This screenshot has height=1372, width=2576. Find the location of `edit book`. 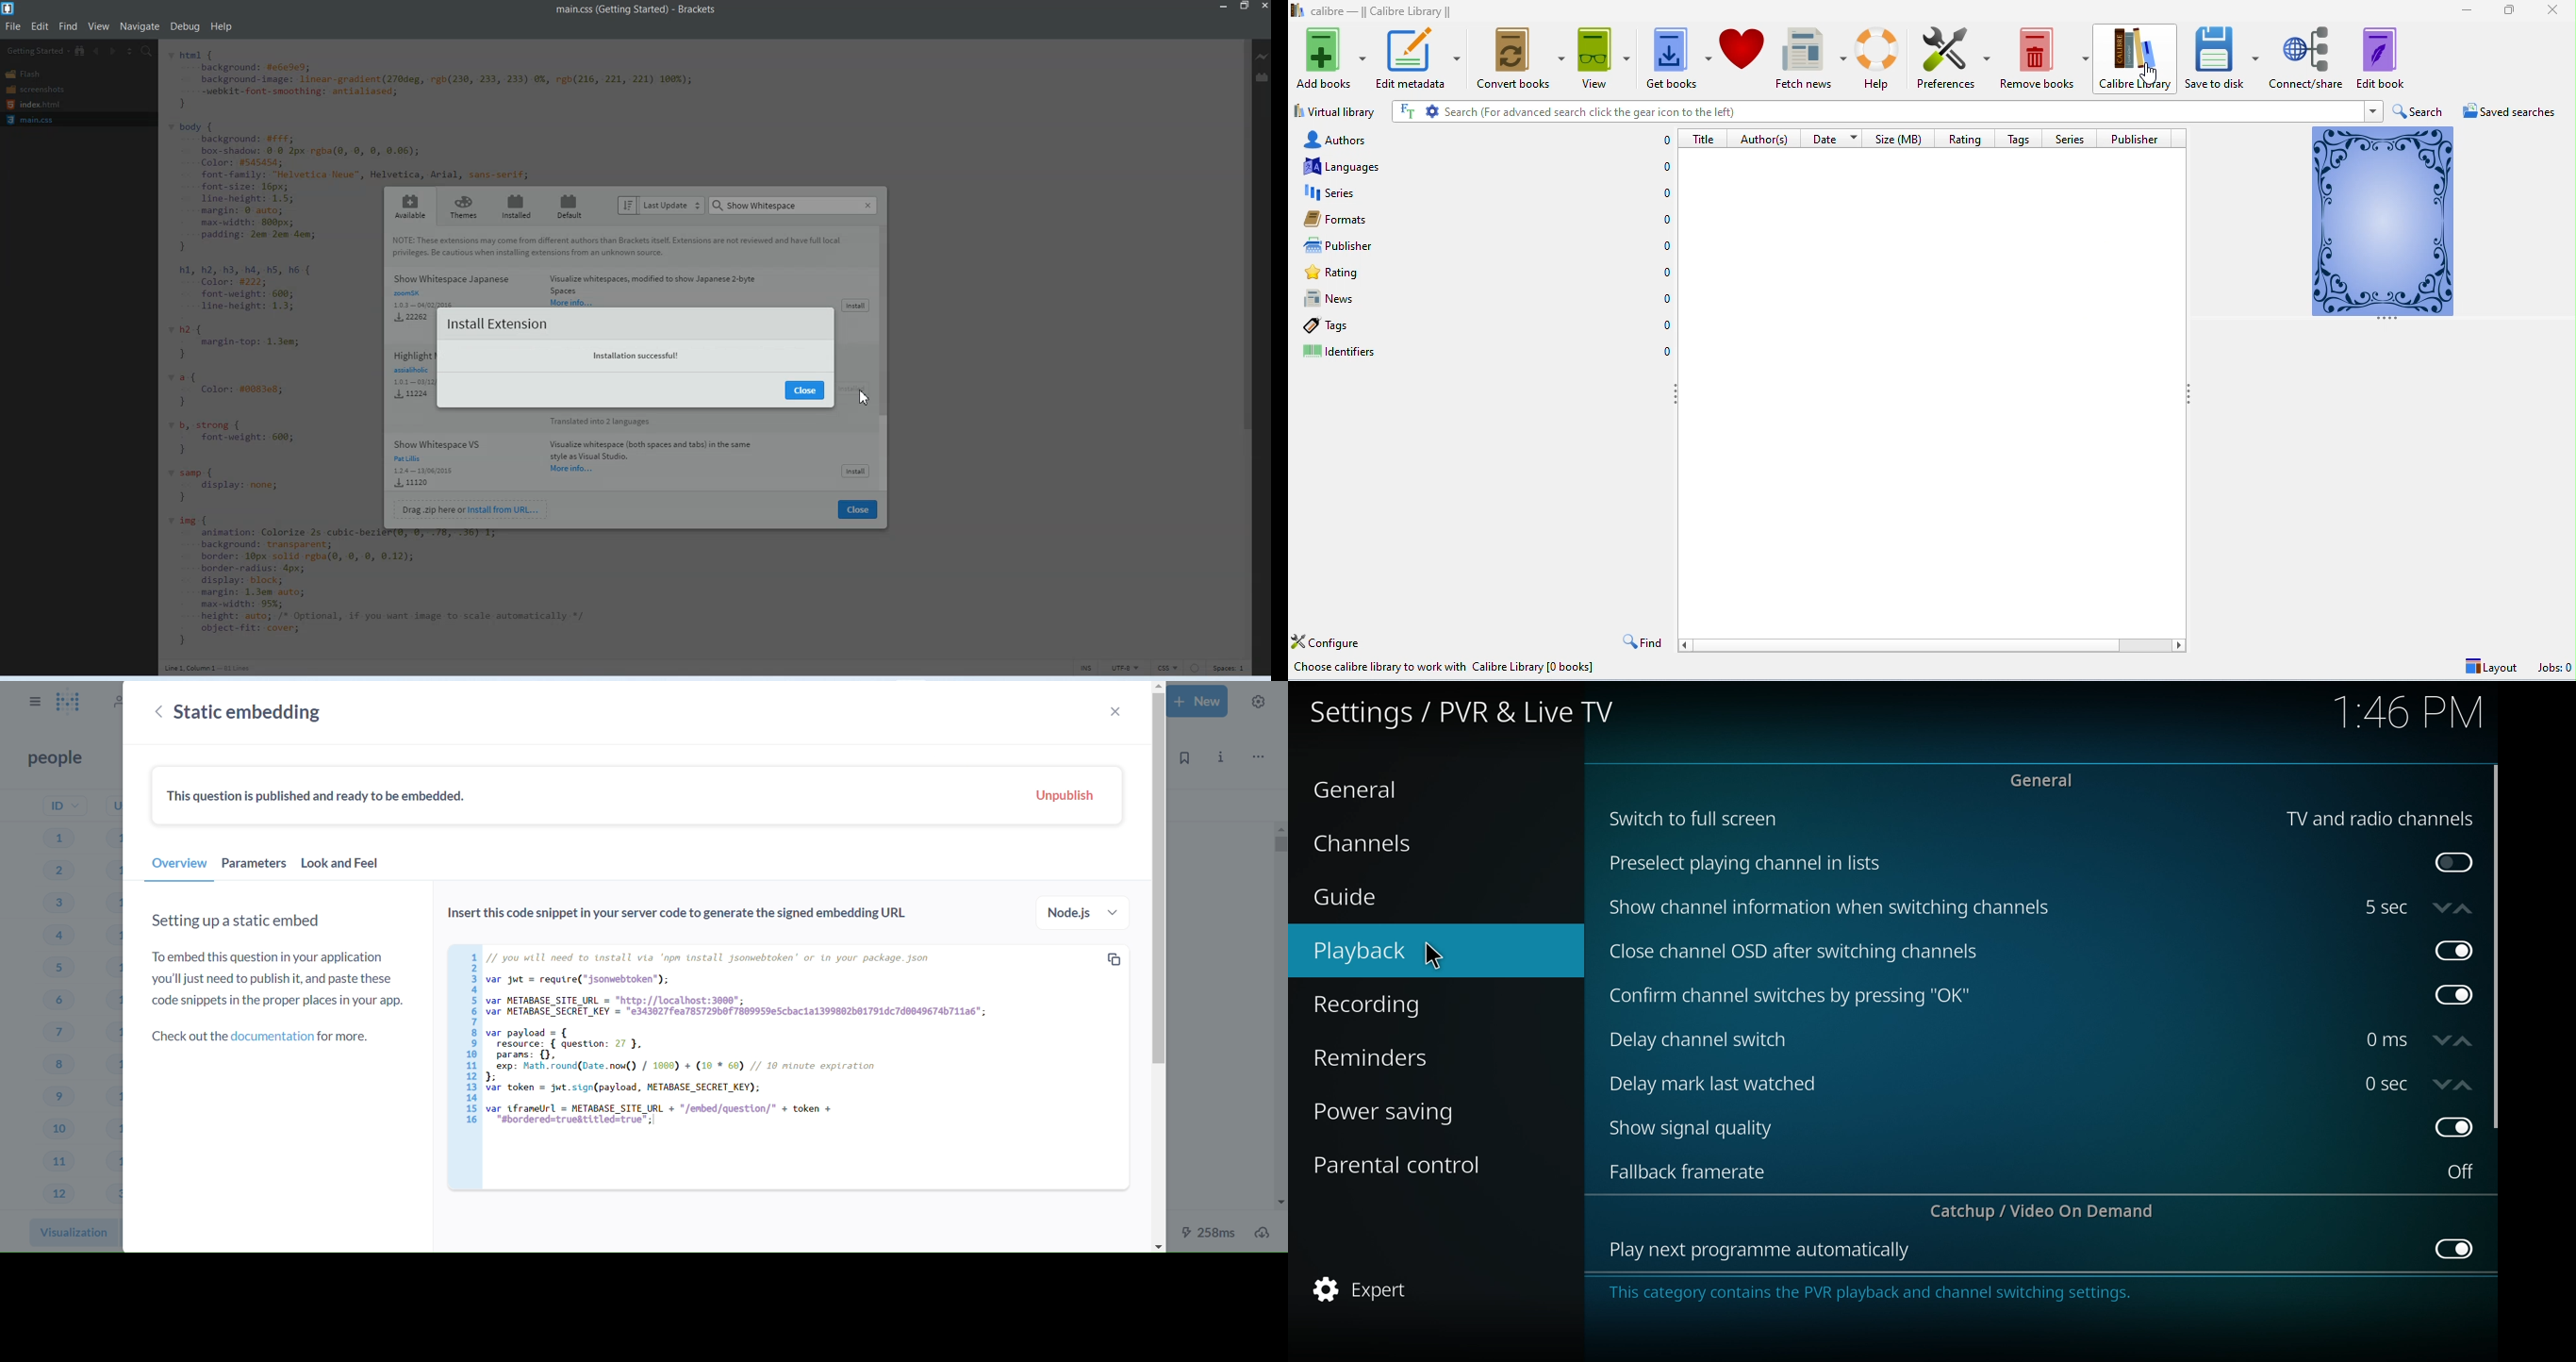

edit book is located at coordinates (2381, 58).